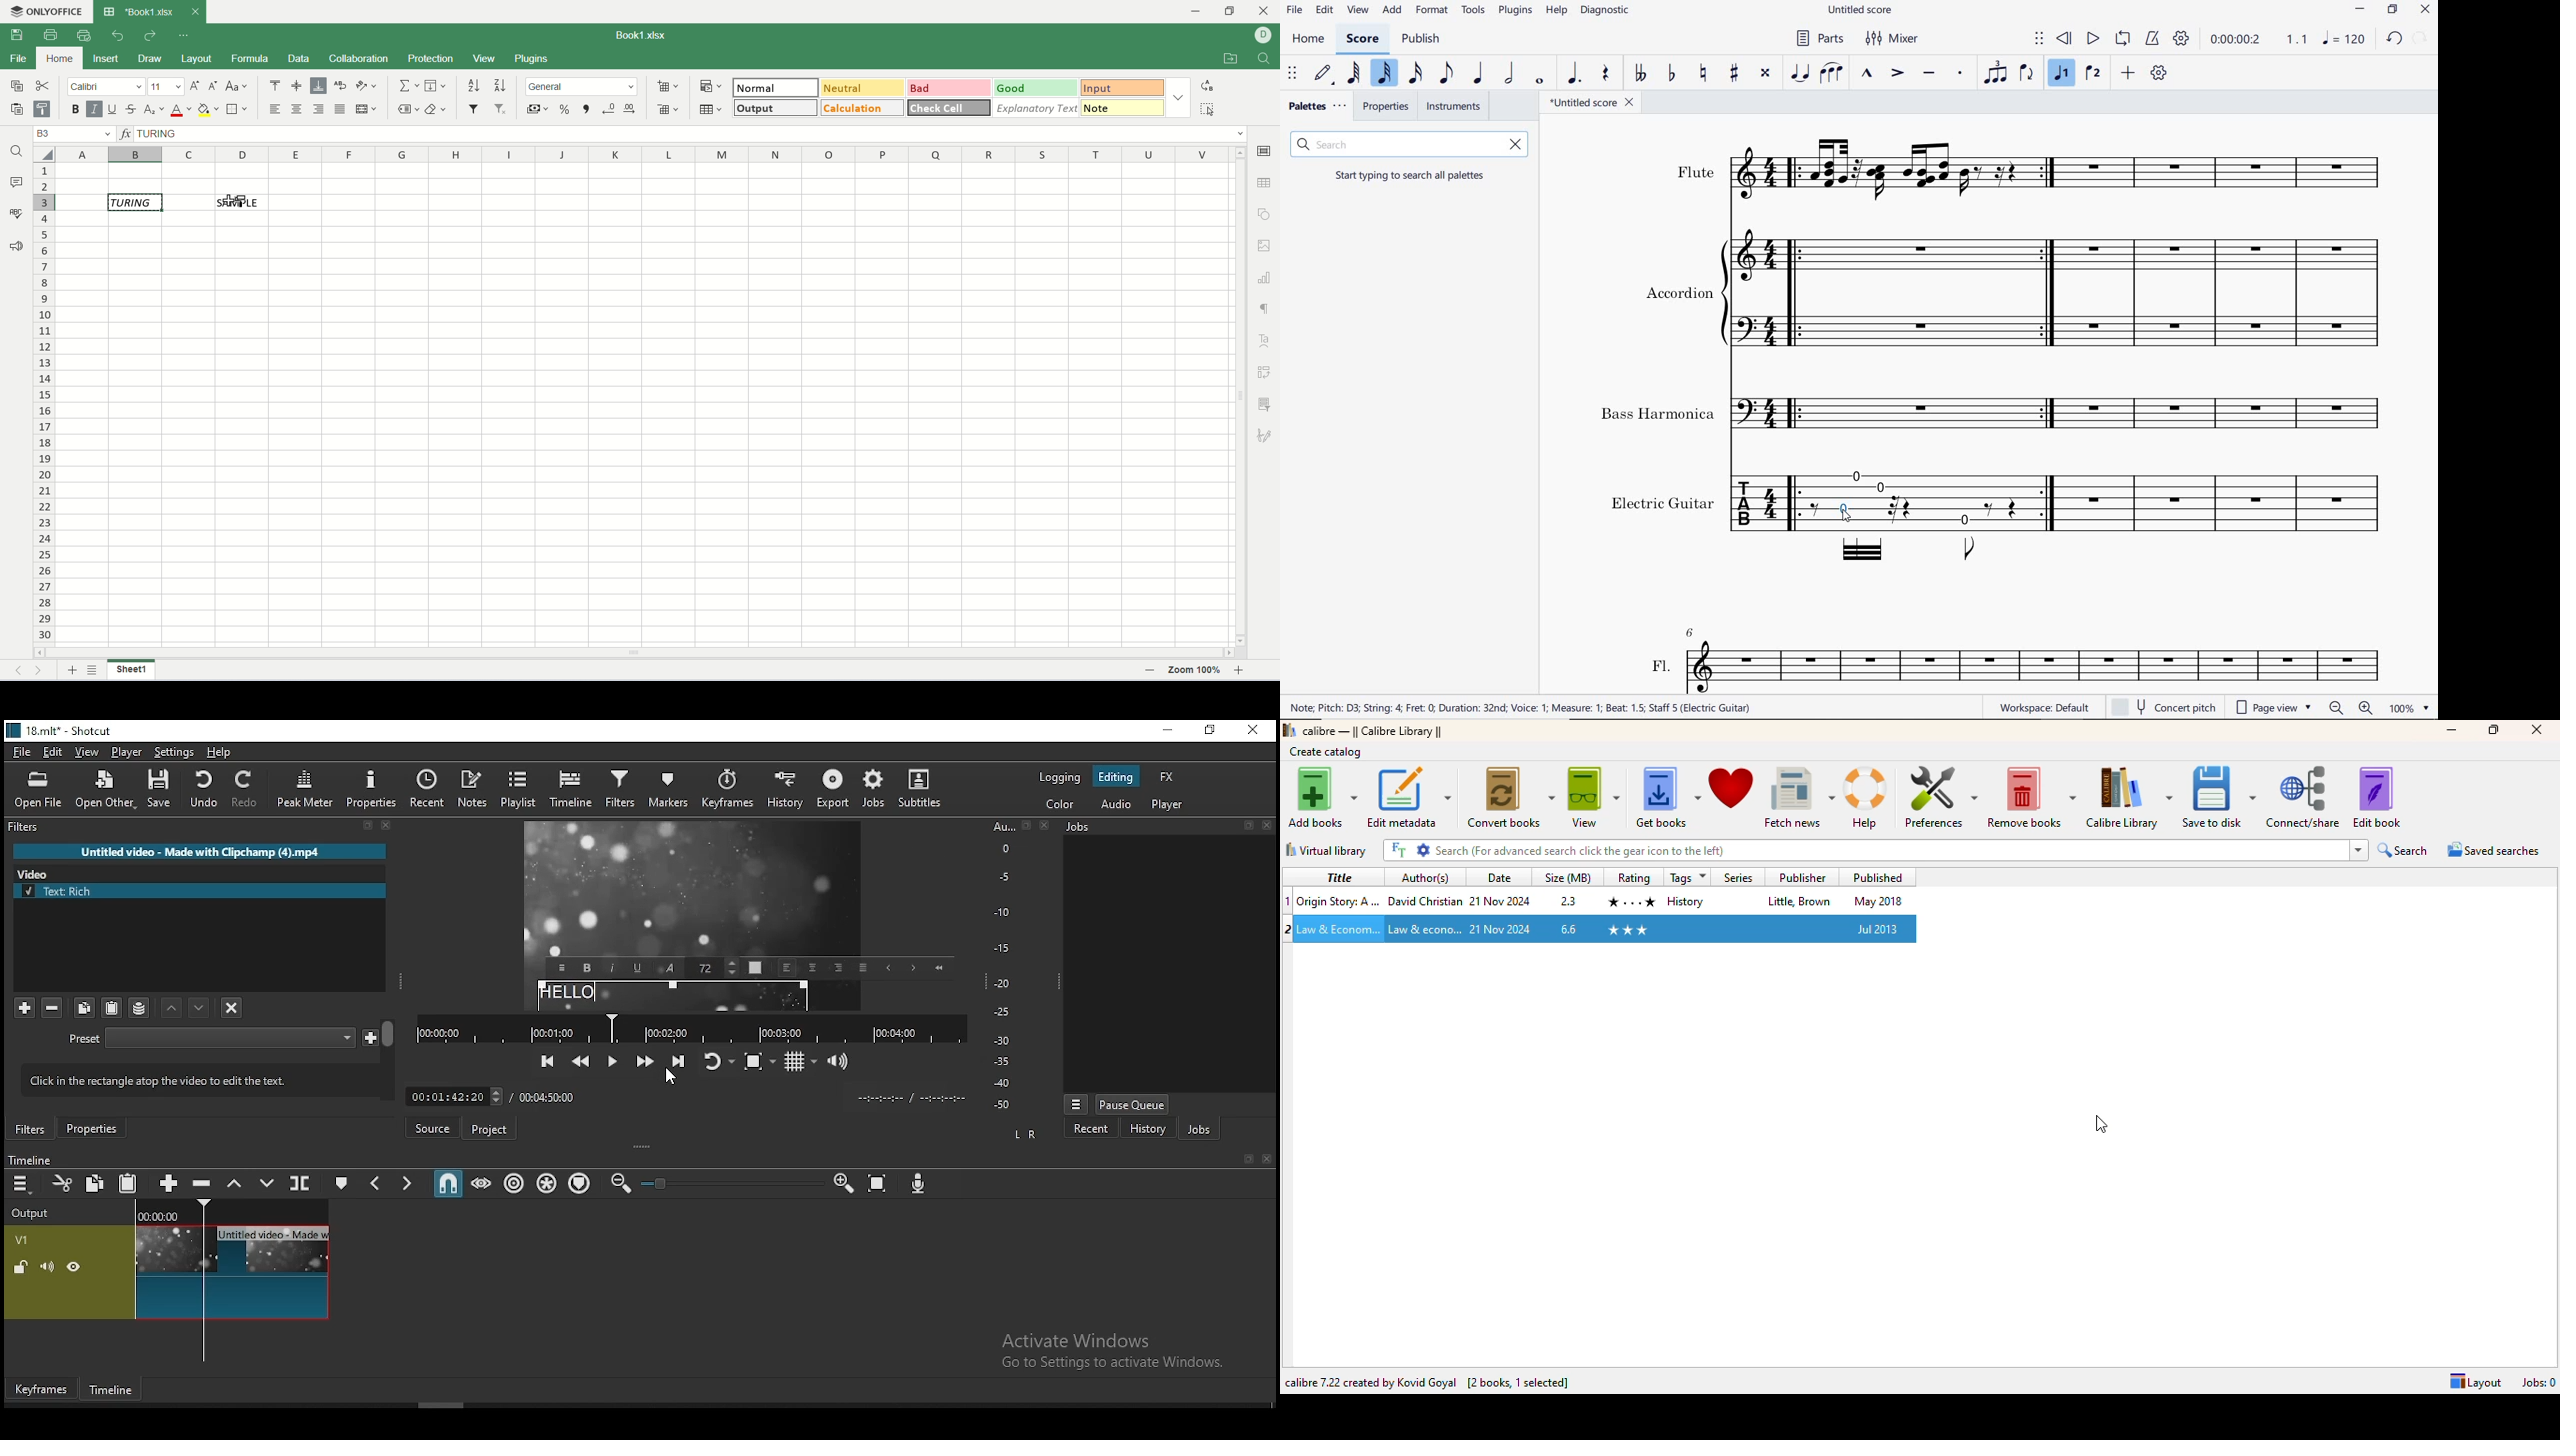  Describe the element at coordinates (73, 672) in the screenshot. I see `new sheet` at that location.